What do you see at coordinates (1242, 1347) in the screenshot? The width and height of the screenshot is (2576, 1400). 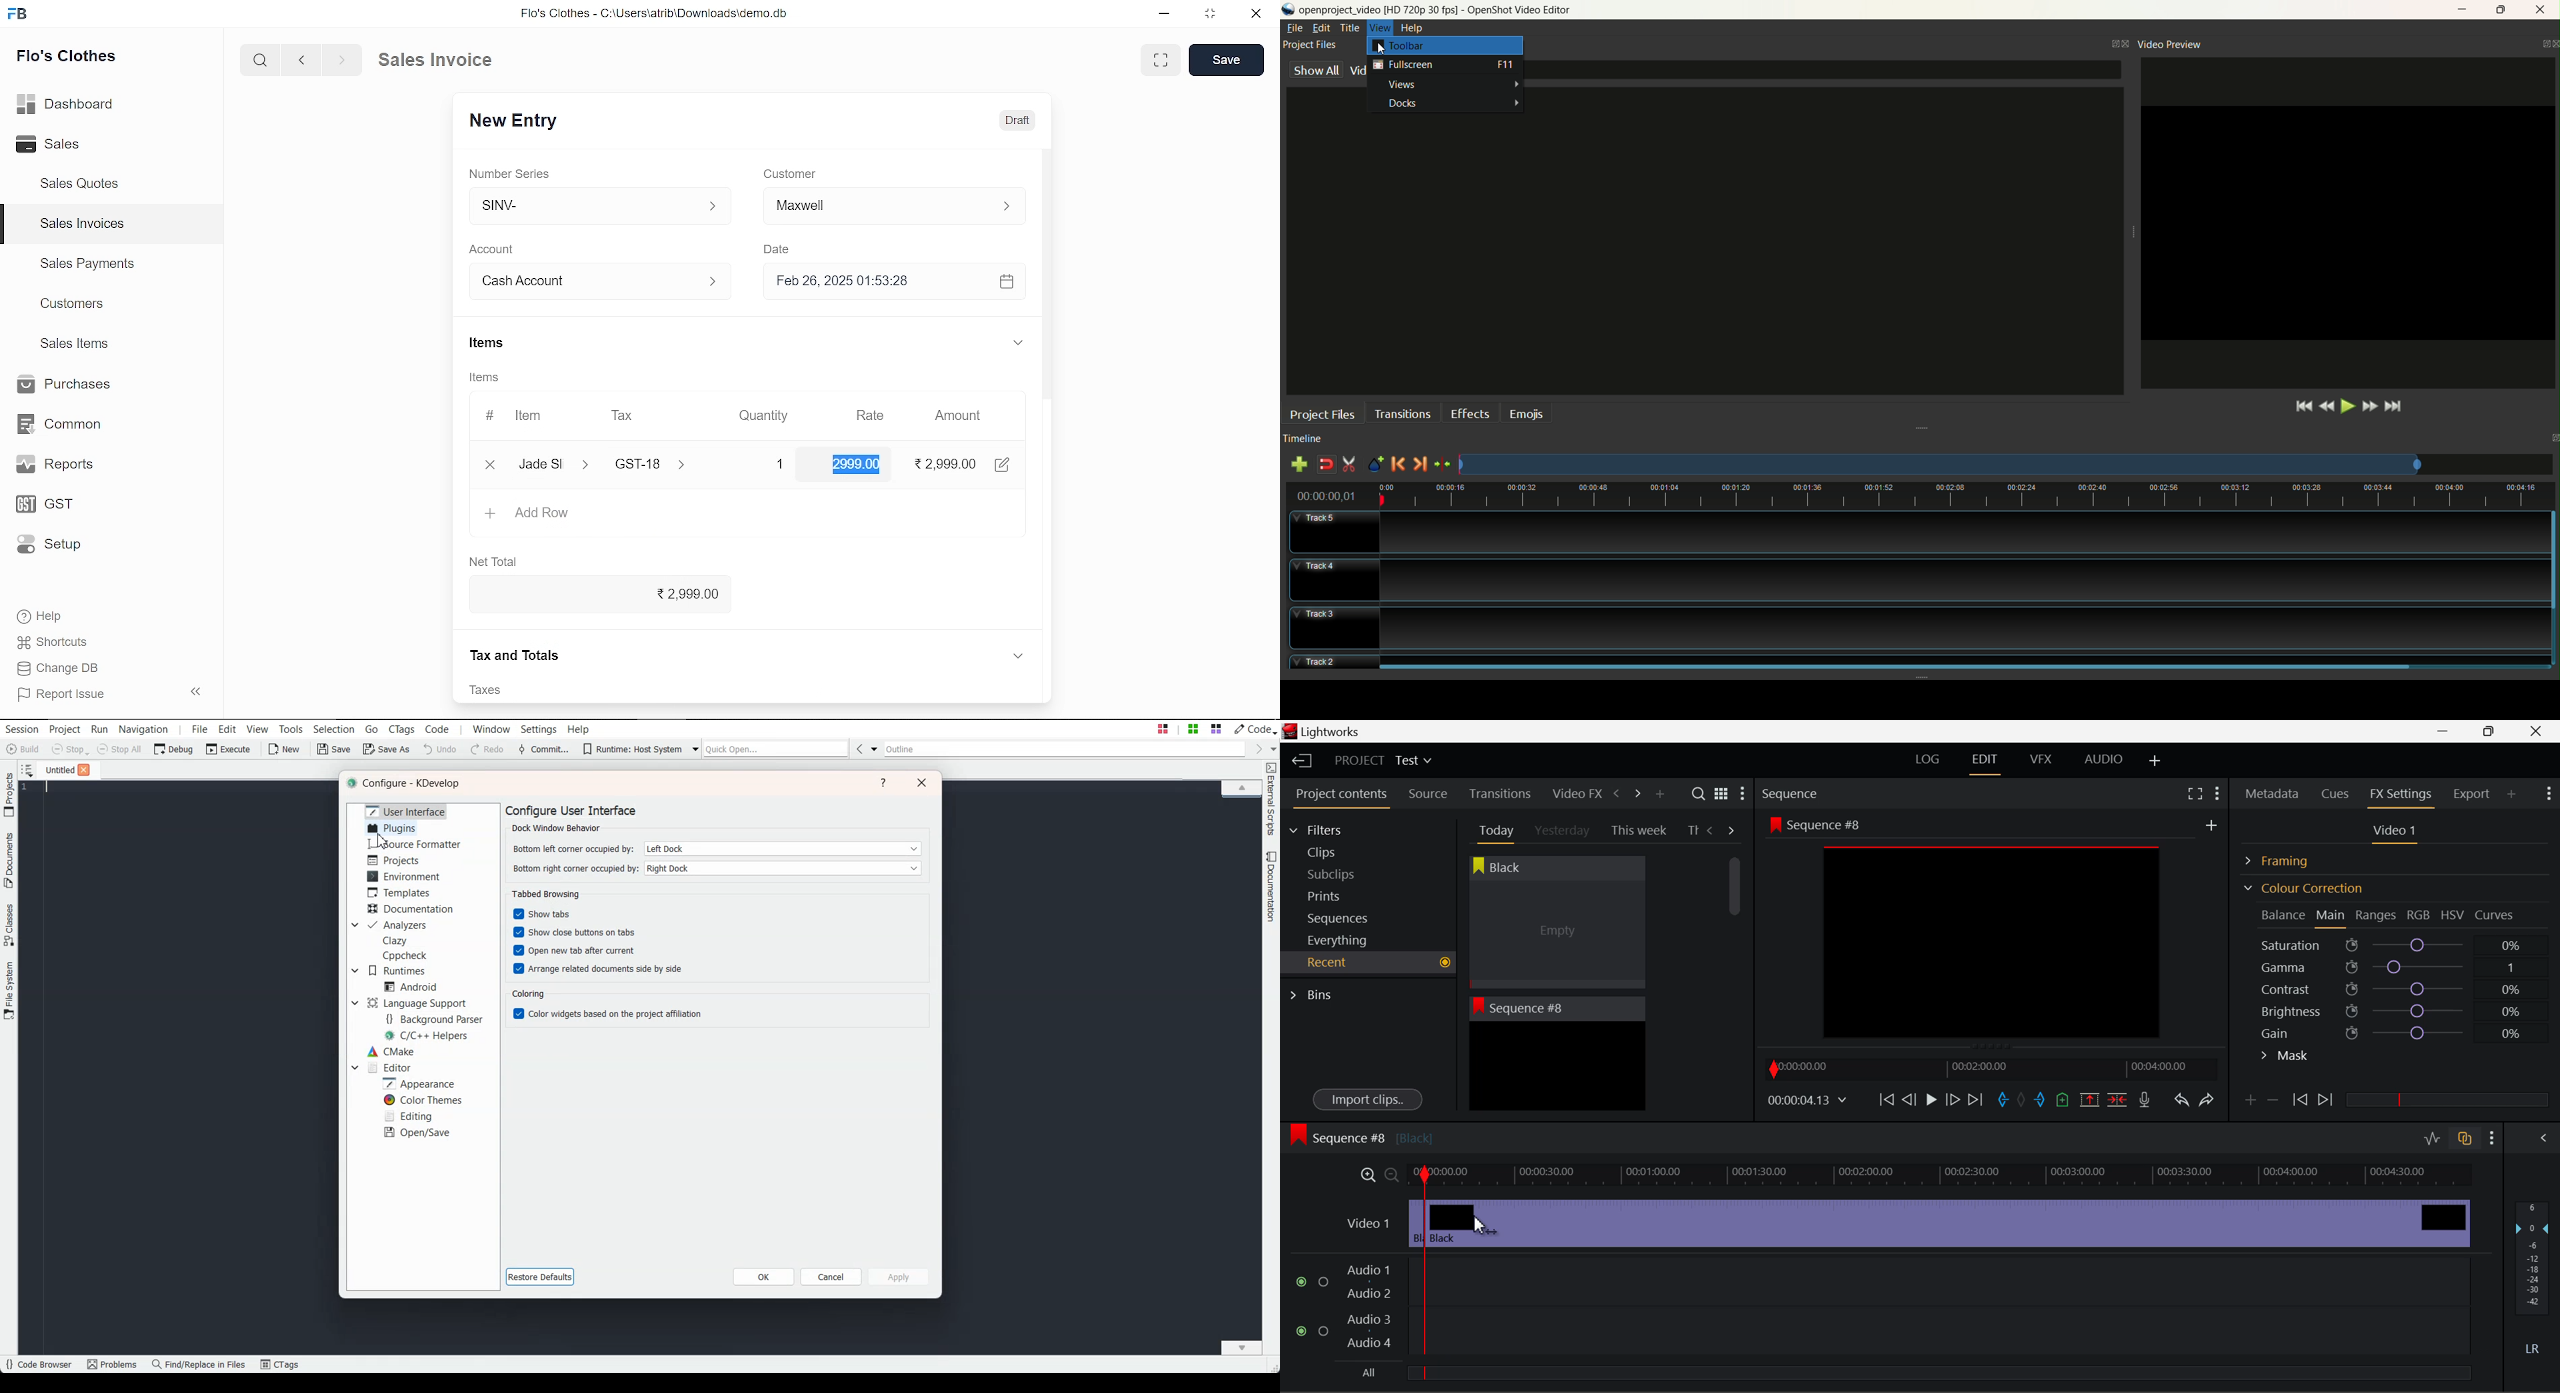 I see `Scroll down` at bounding box center [1242, 1347].